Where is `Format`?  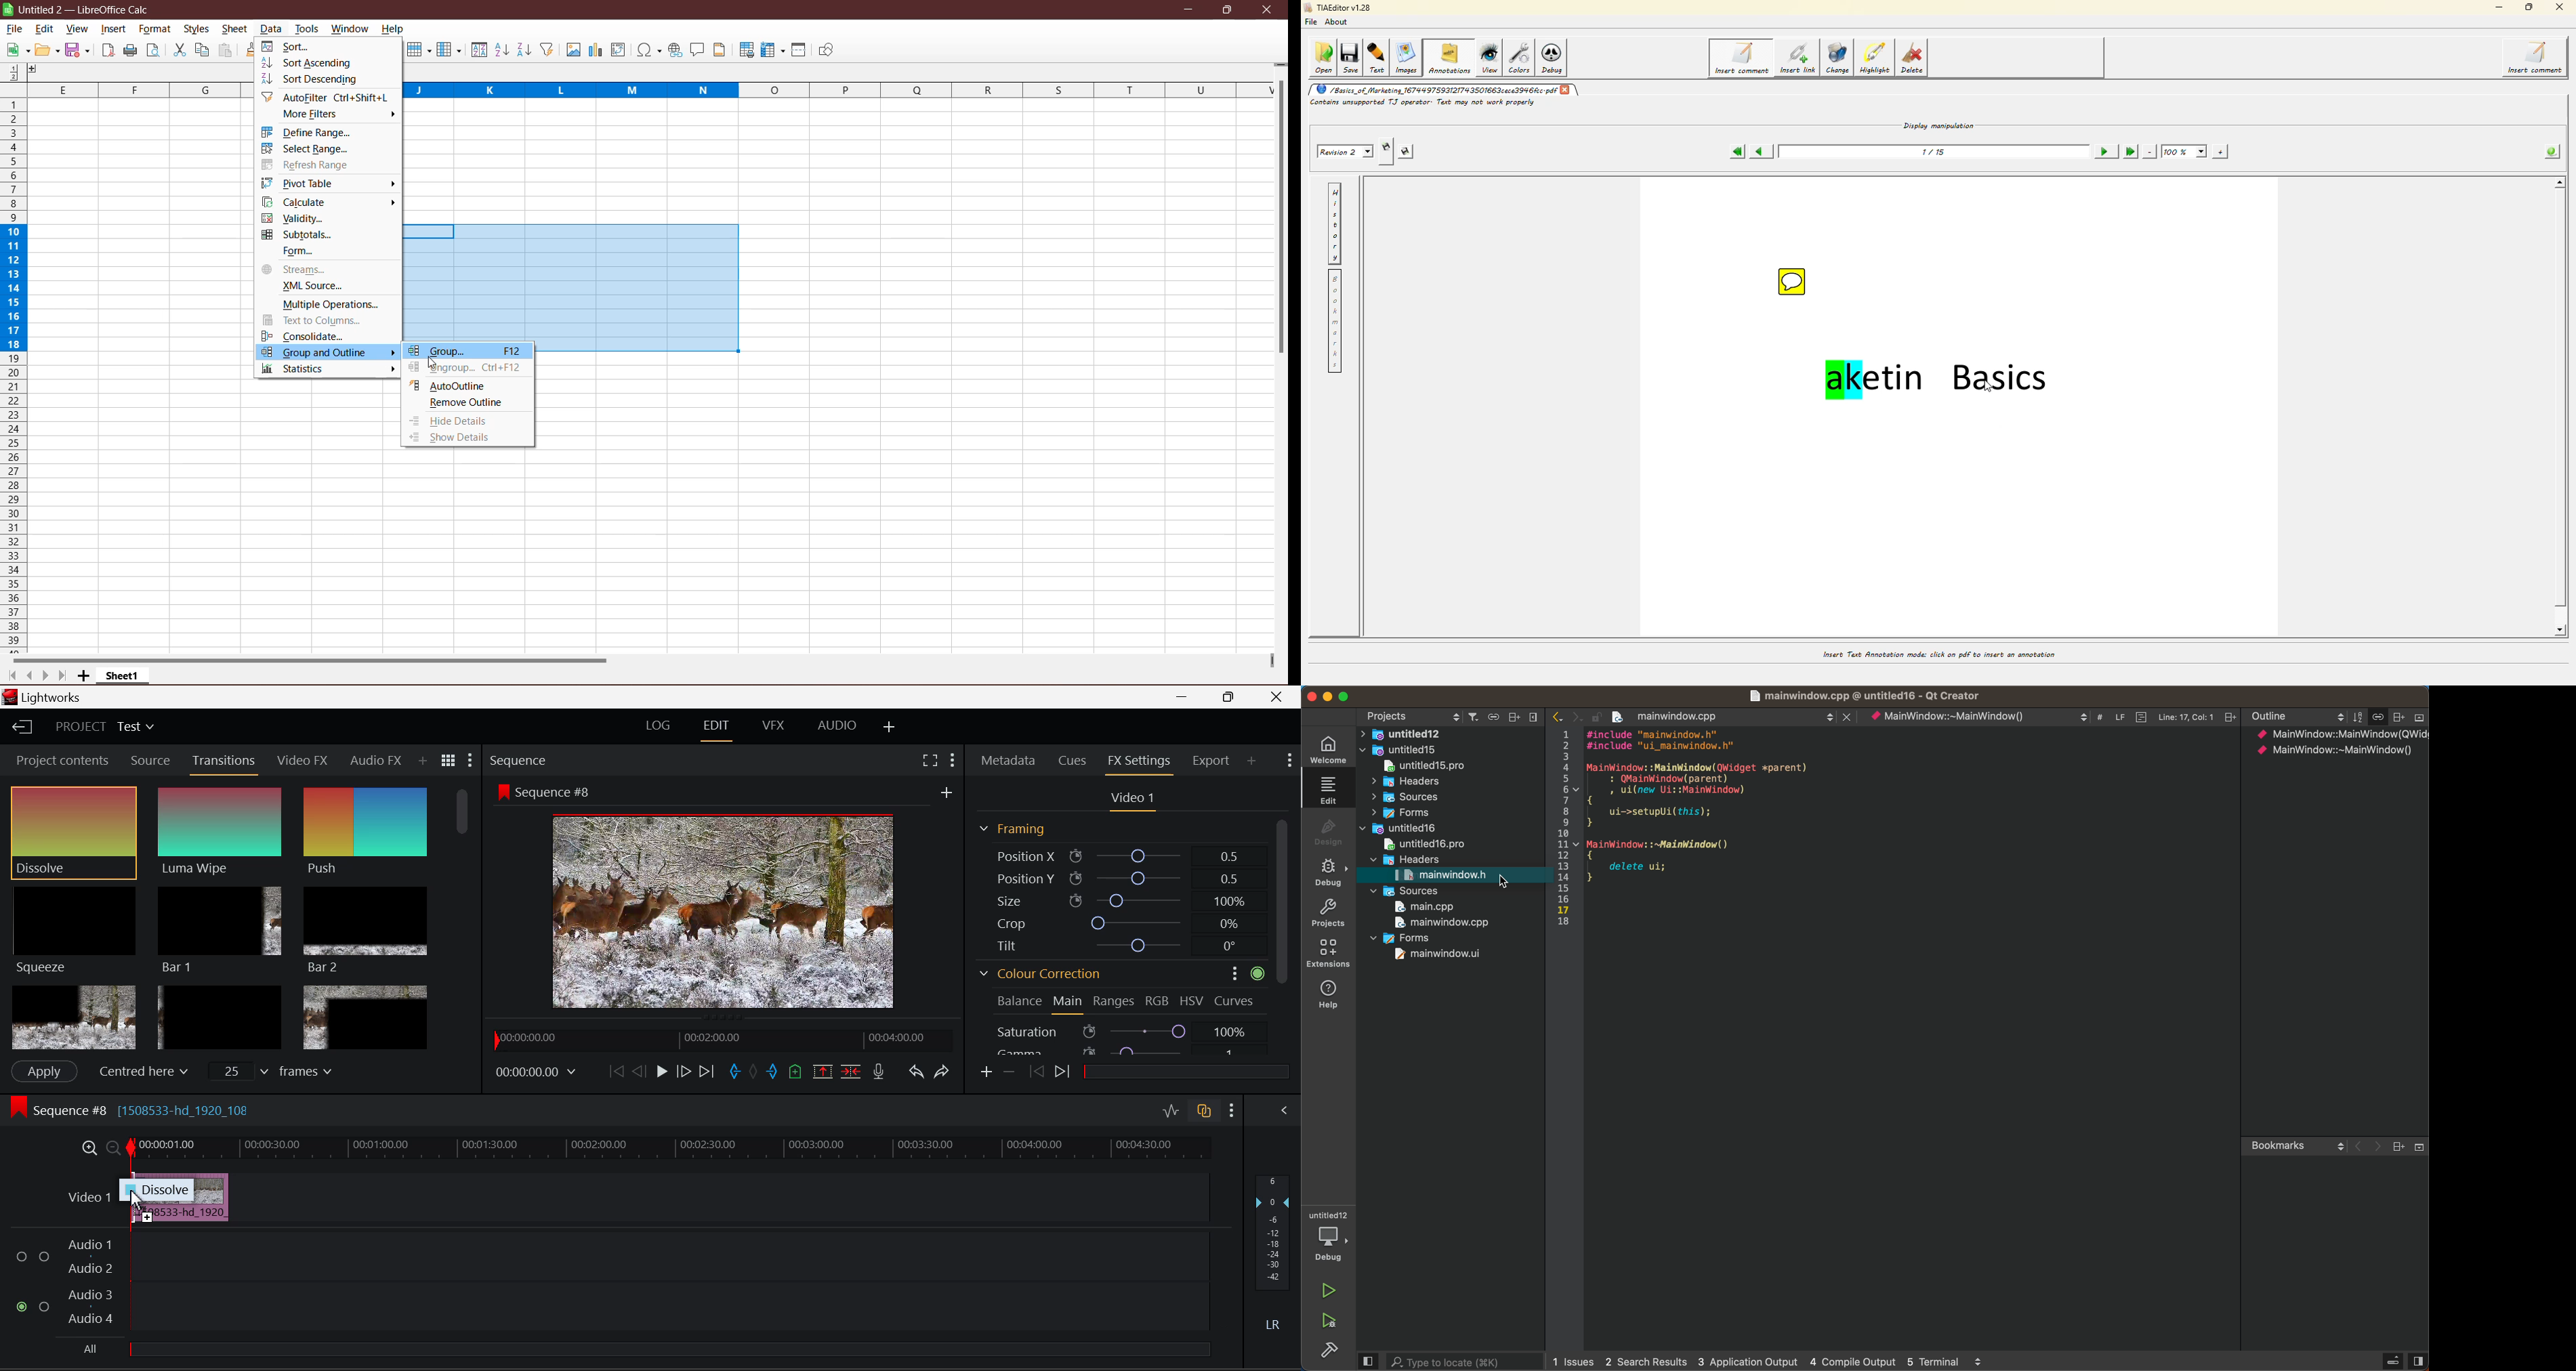 Format is located at coordinates (154, 29).